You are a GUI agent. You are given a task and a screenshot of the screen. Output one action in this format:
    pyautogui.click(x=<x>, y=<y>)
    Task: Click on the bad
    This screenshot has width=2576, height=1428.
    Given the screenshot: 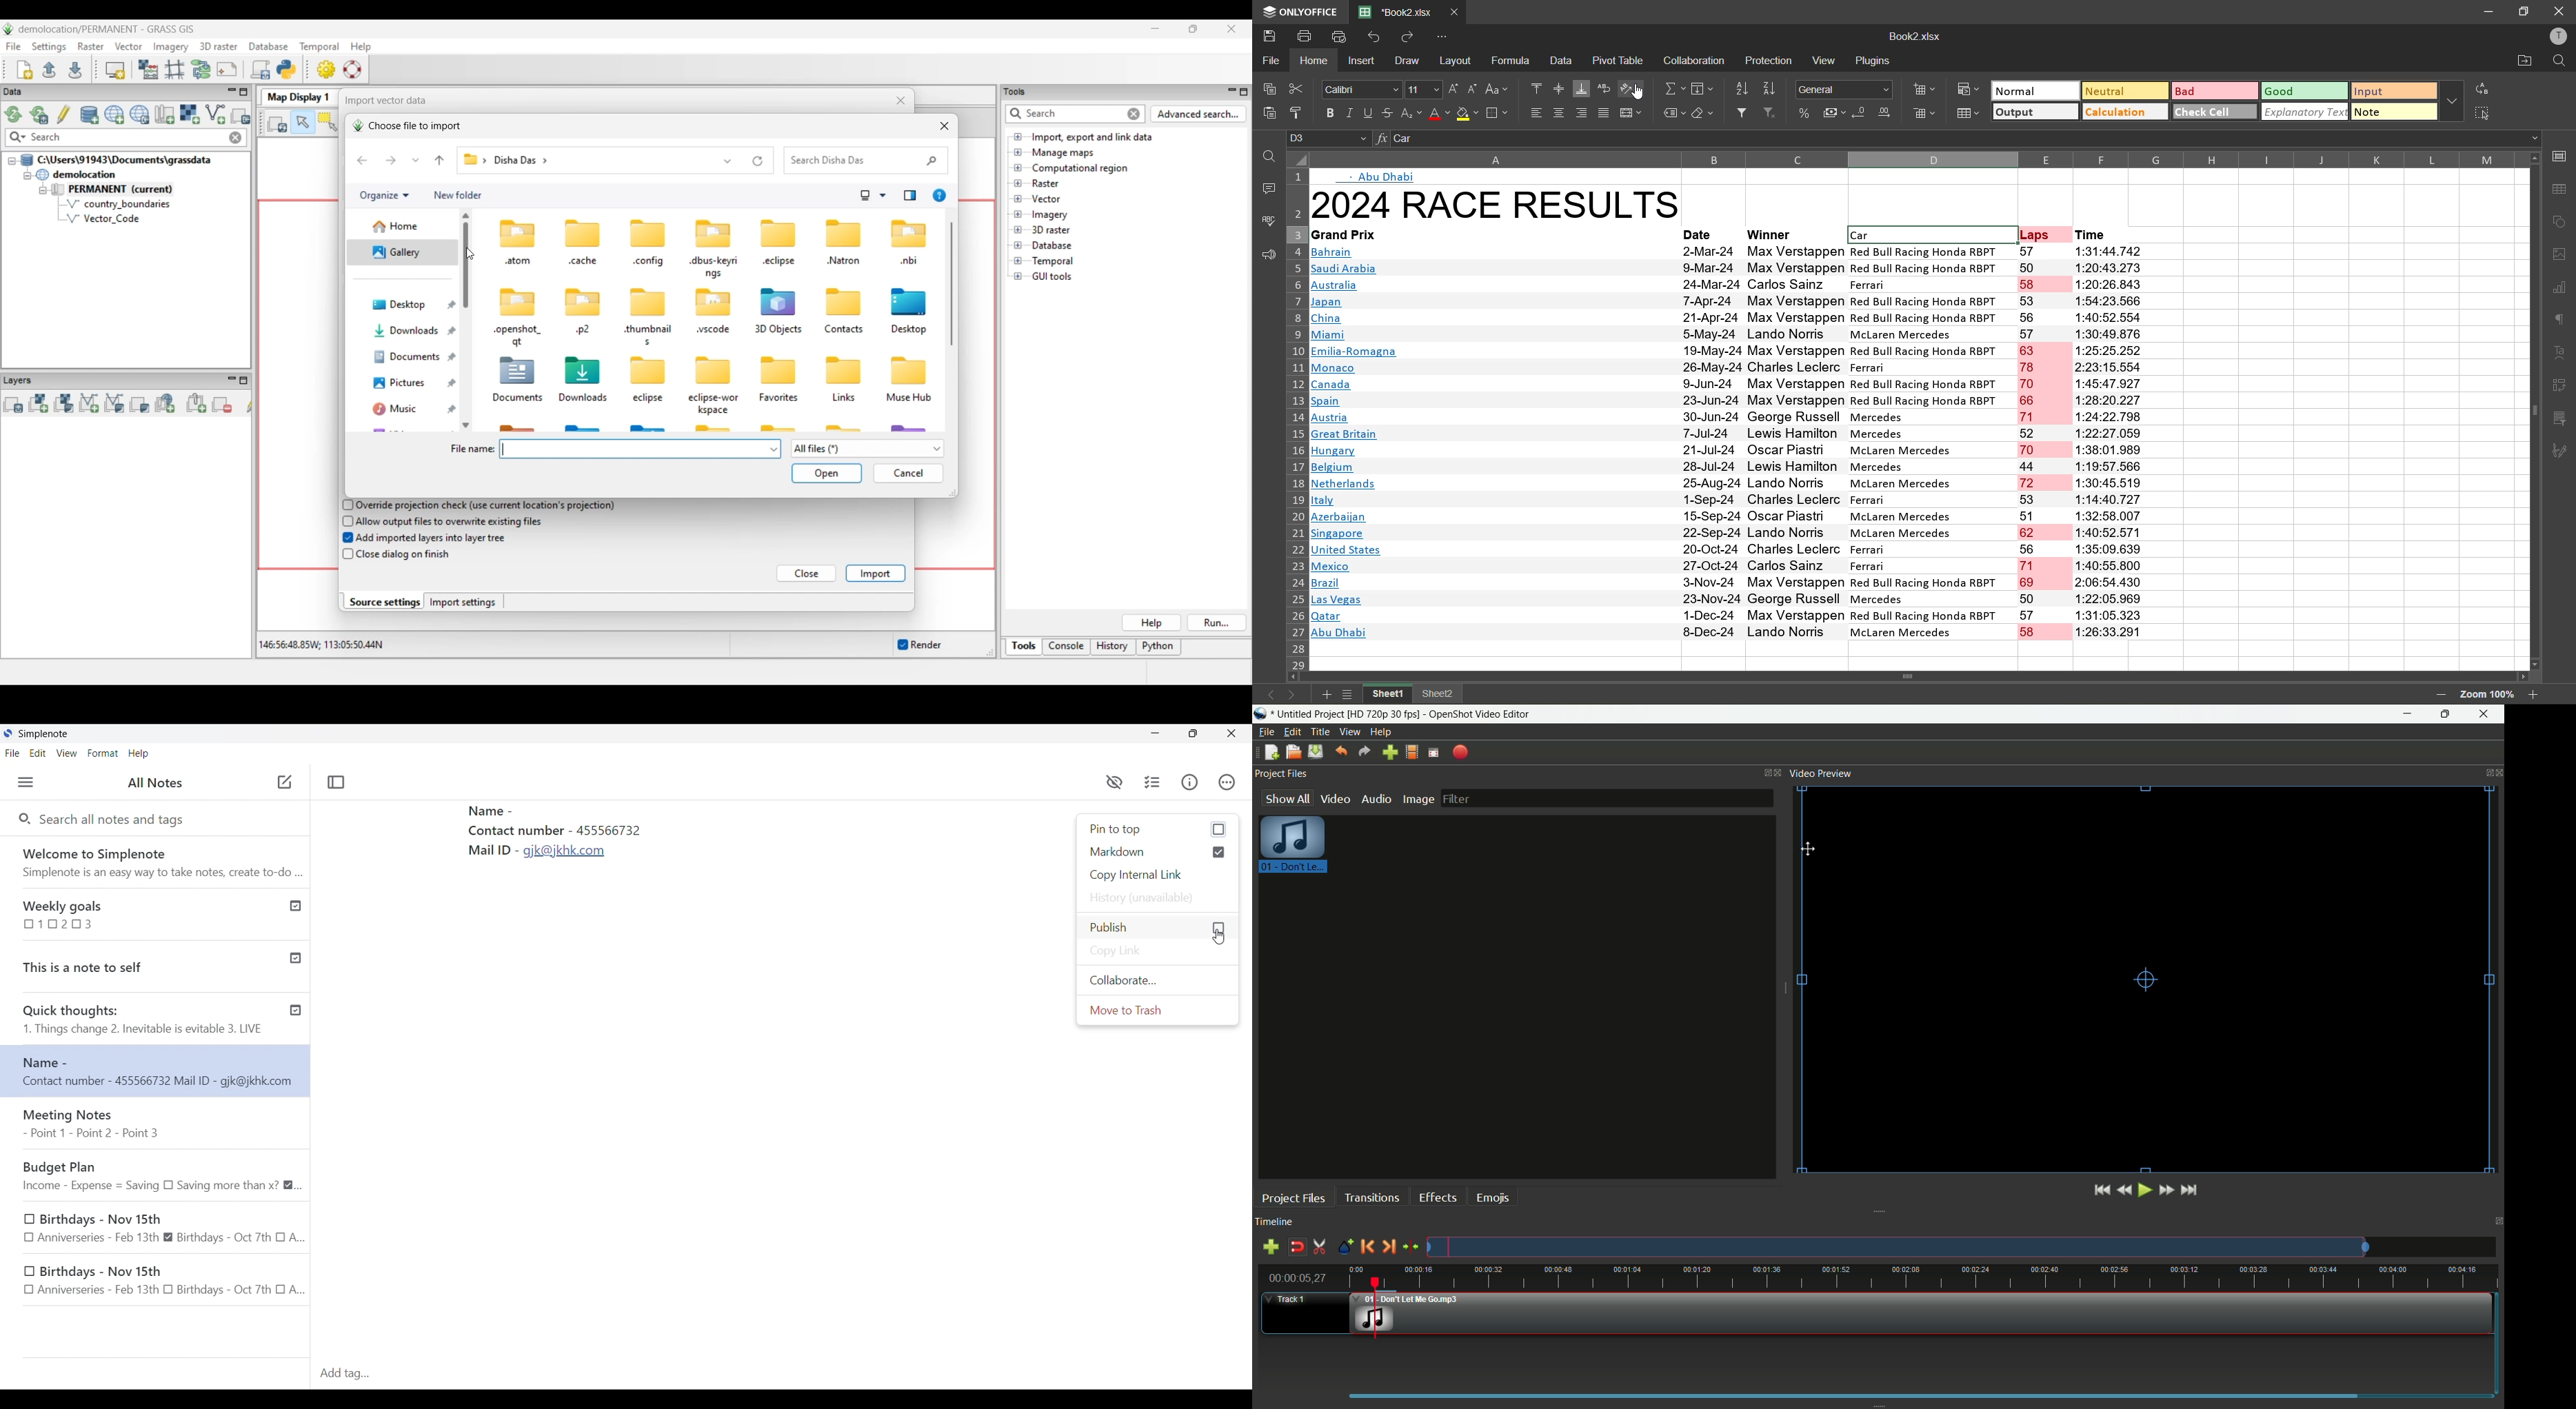 What is the action you would take?
    pyautogui.click(x=2215, y=92)
    